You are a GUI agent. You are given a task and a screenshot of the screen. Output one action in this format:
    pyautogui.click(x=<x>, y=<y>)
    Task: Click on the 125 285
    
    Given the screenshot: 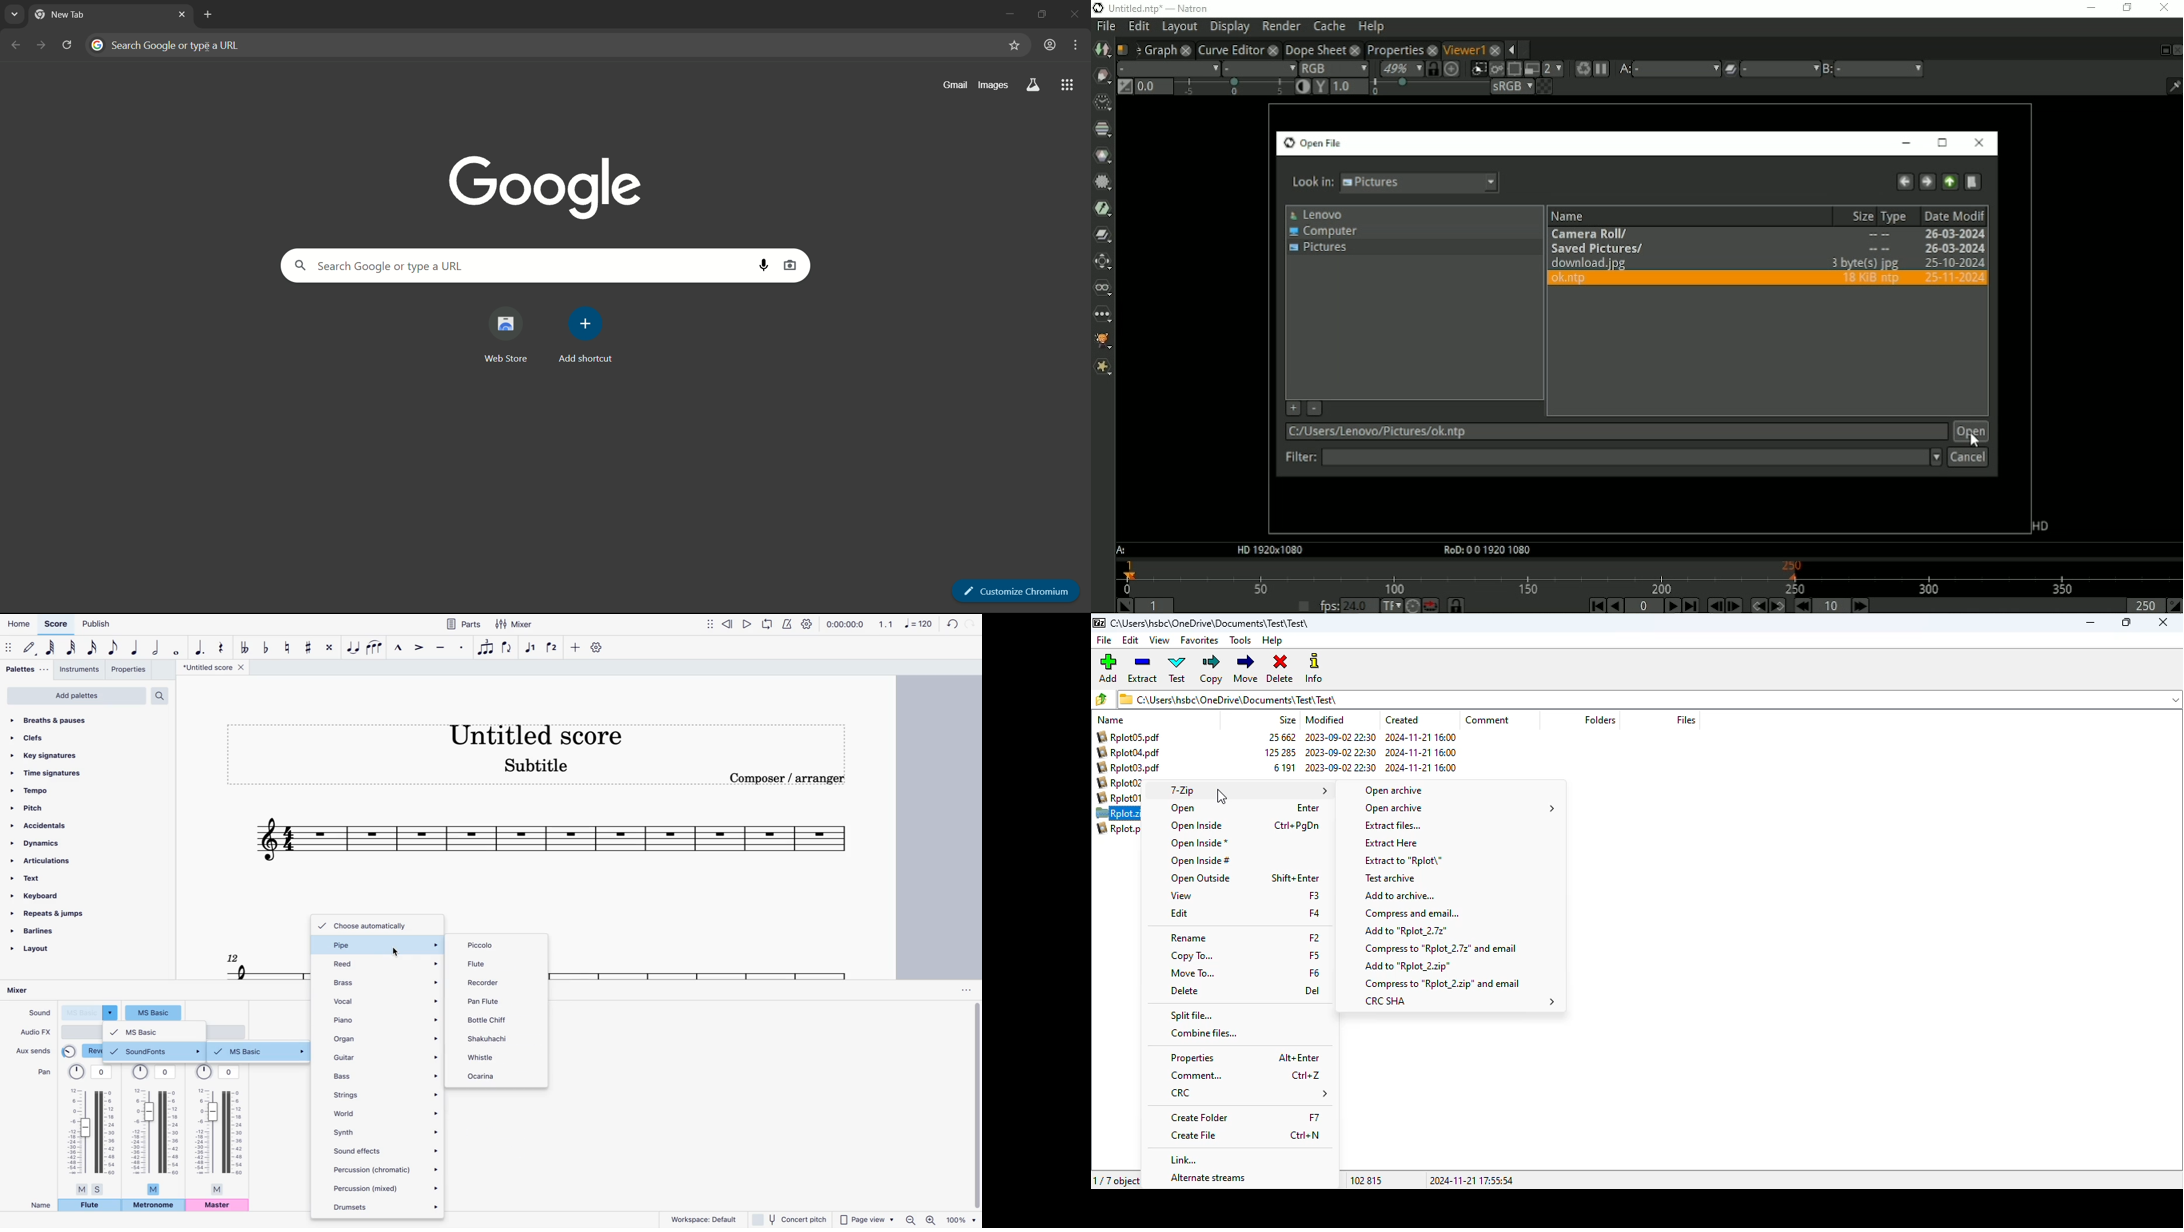 What is the action you would take?
    pyautogui.click(x=1280, y=752)
    